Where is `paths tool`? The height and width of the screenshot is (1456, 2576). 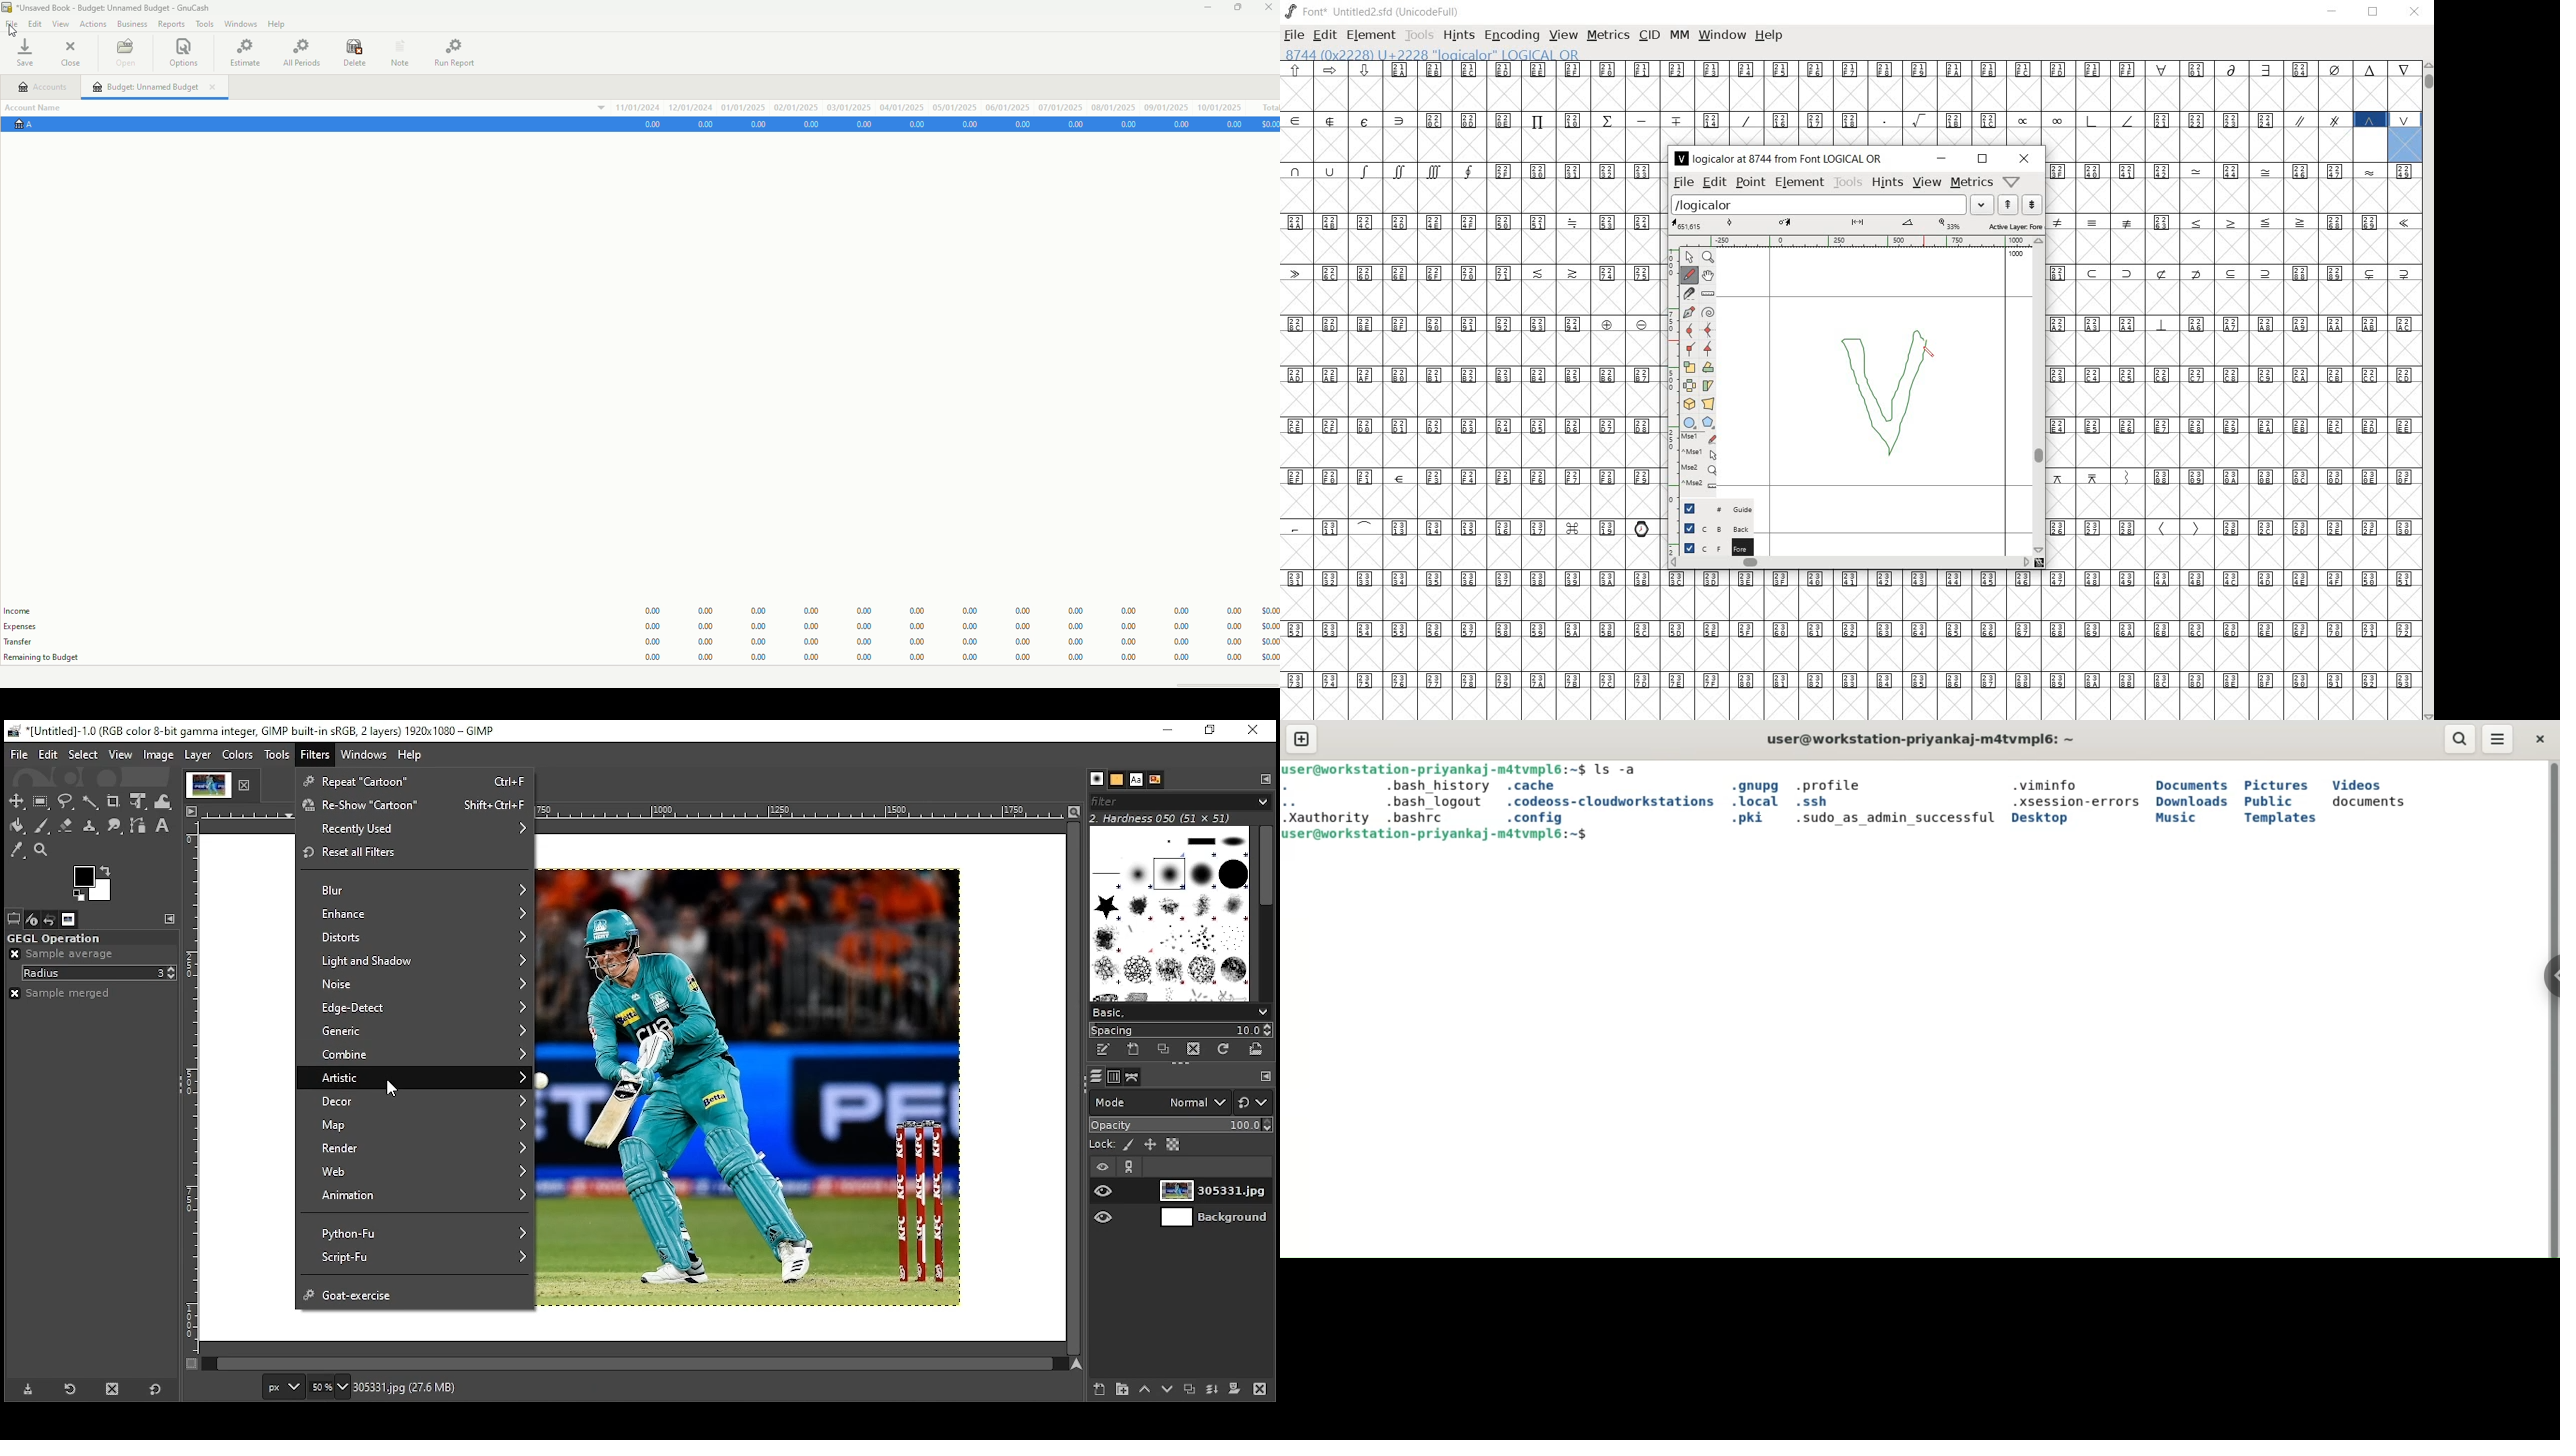
paths tool is located at coordinates (139, 825).